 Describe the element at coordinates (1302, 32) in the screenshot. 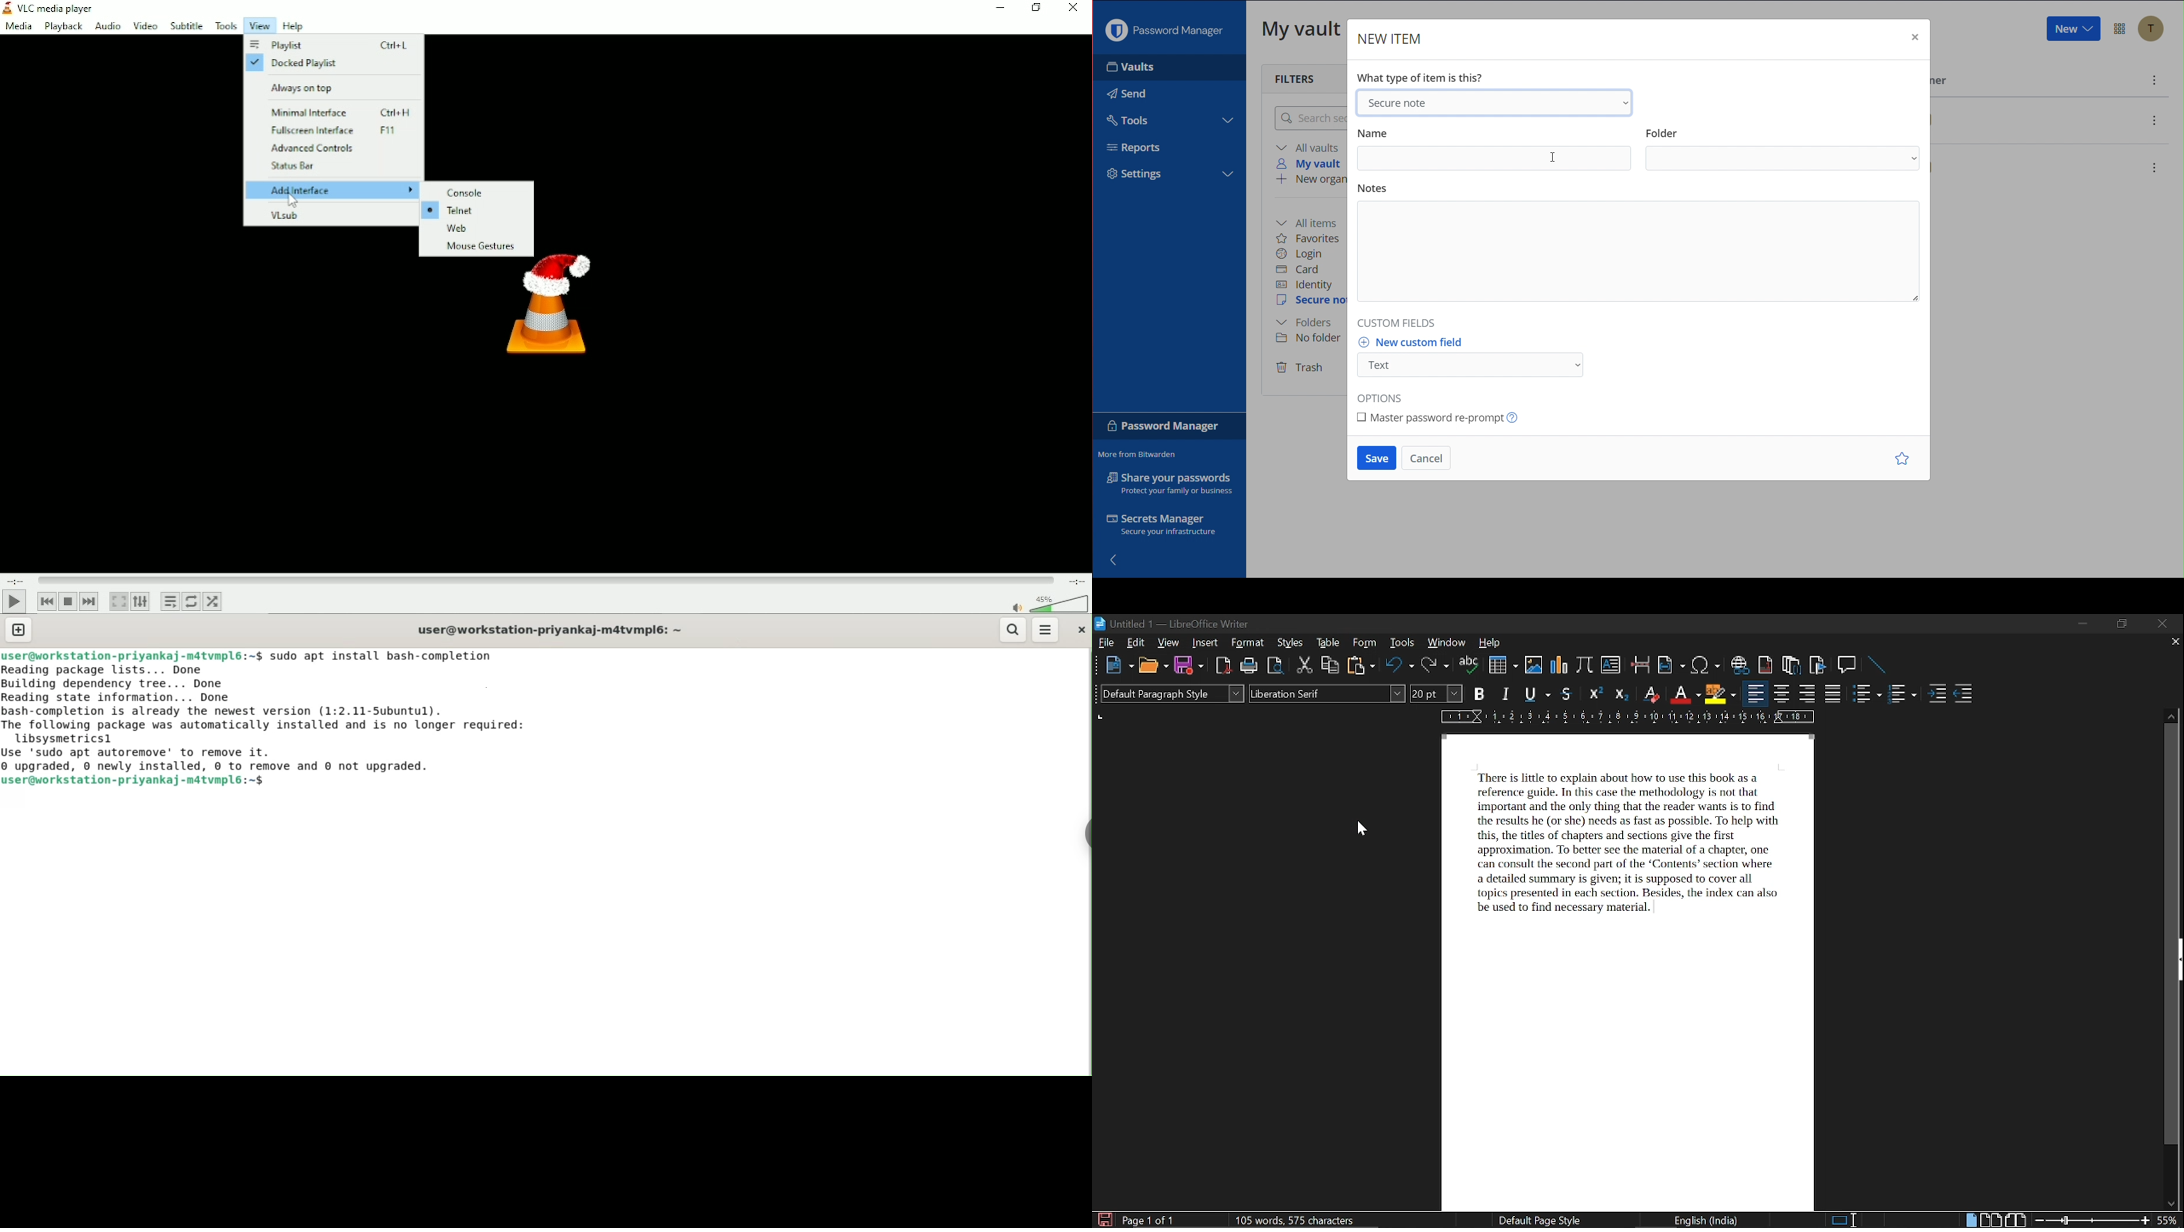

I see `My vault` at that location.